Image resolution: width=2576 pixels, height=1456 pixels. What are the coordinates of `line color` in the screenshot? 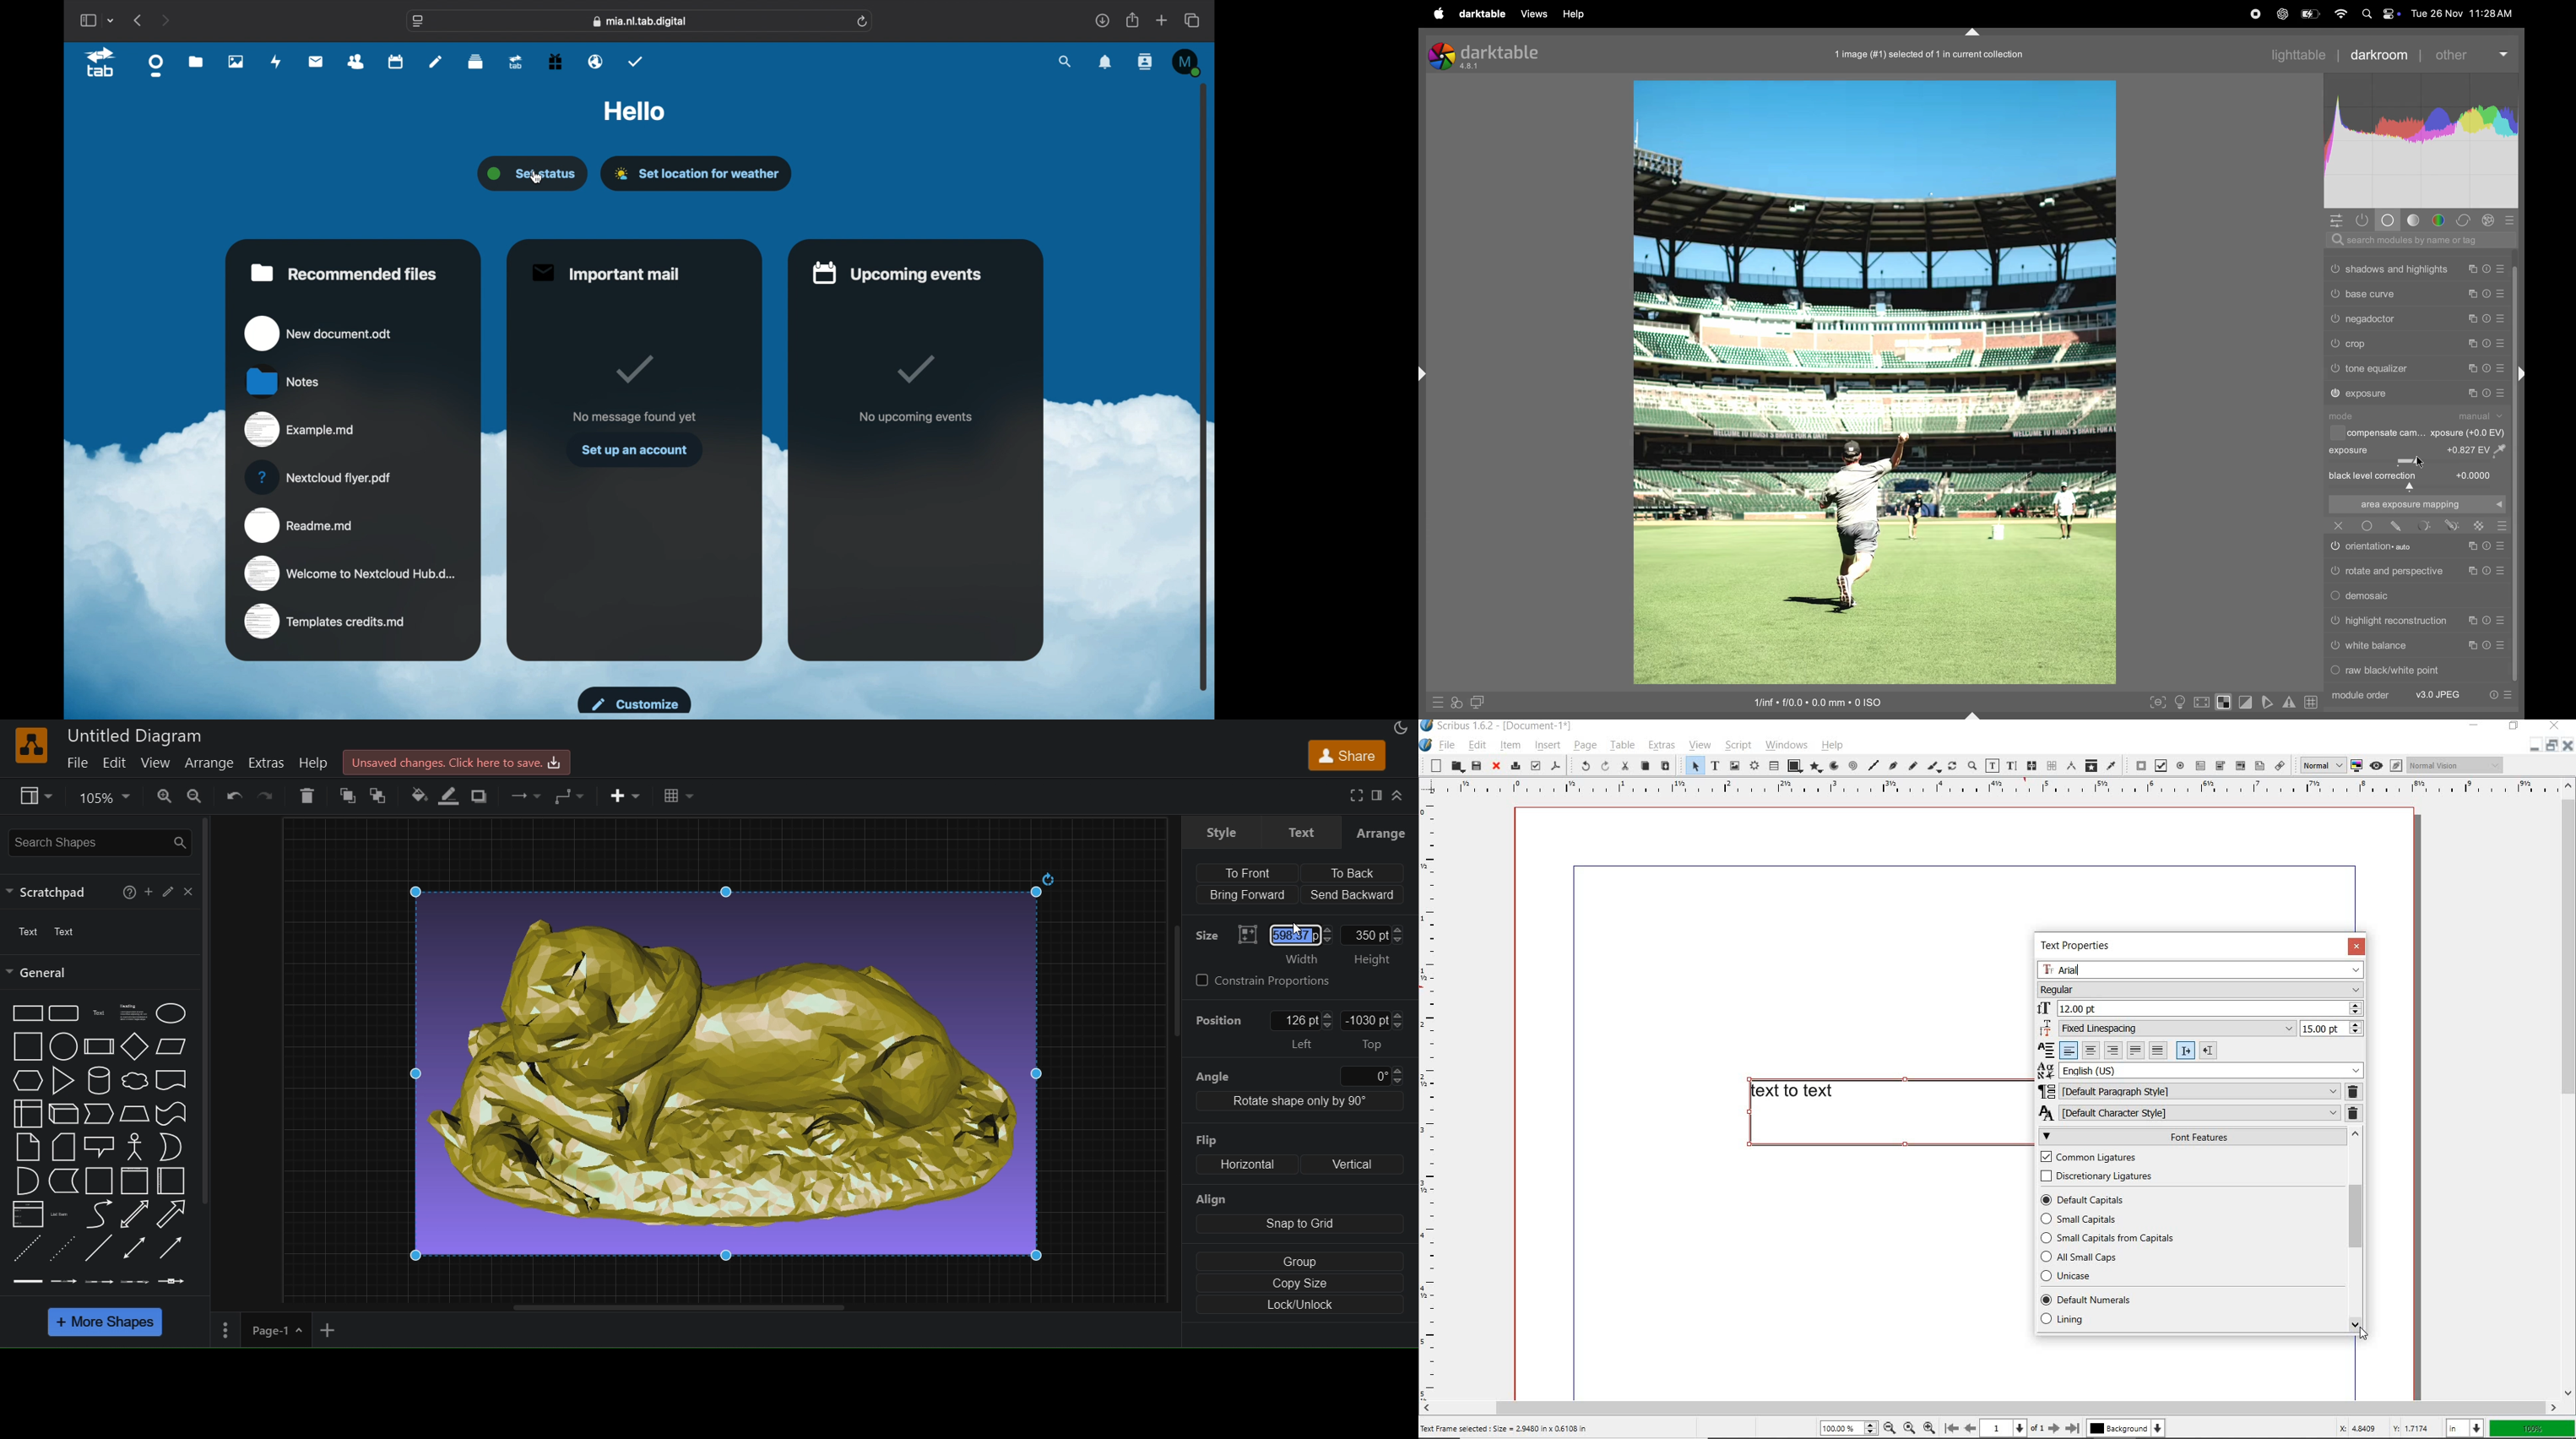 It's located at (451, 797).